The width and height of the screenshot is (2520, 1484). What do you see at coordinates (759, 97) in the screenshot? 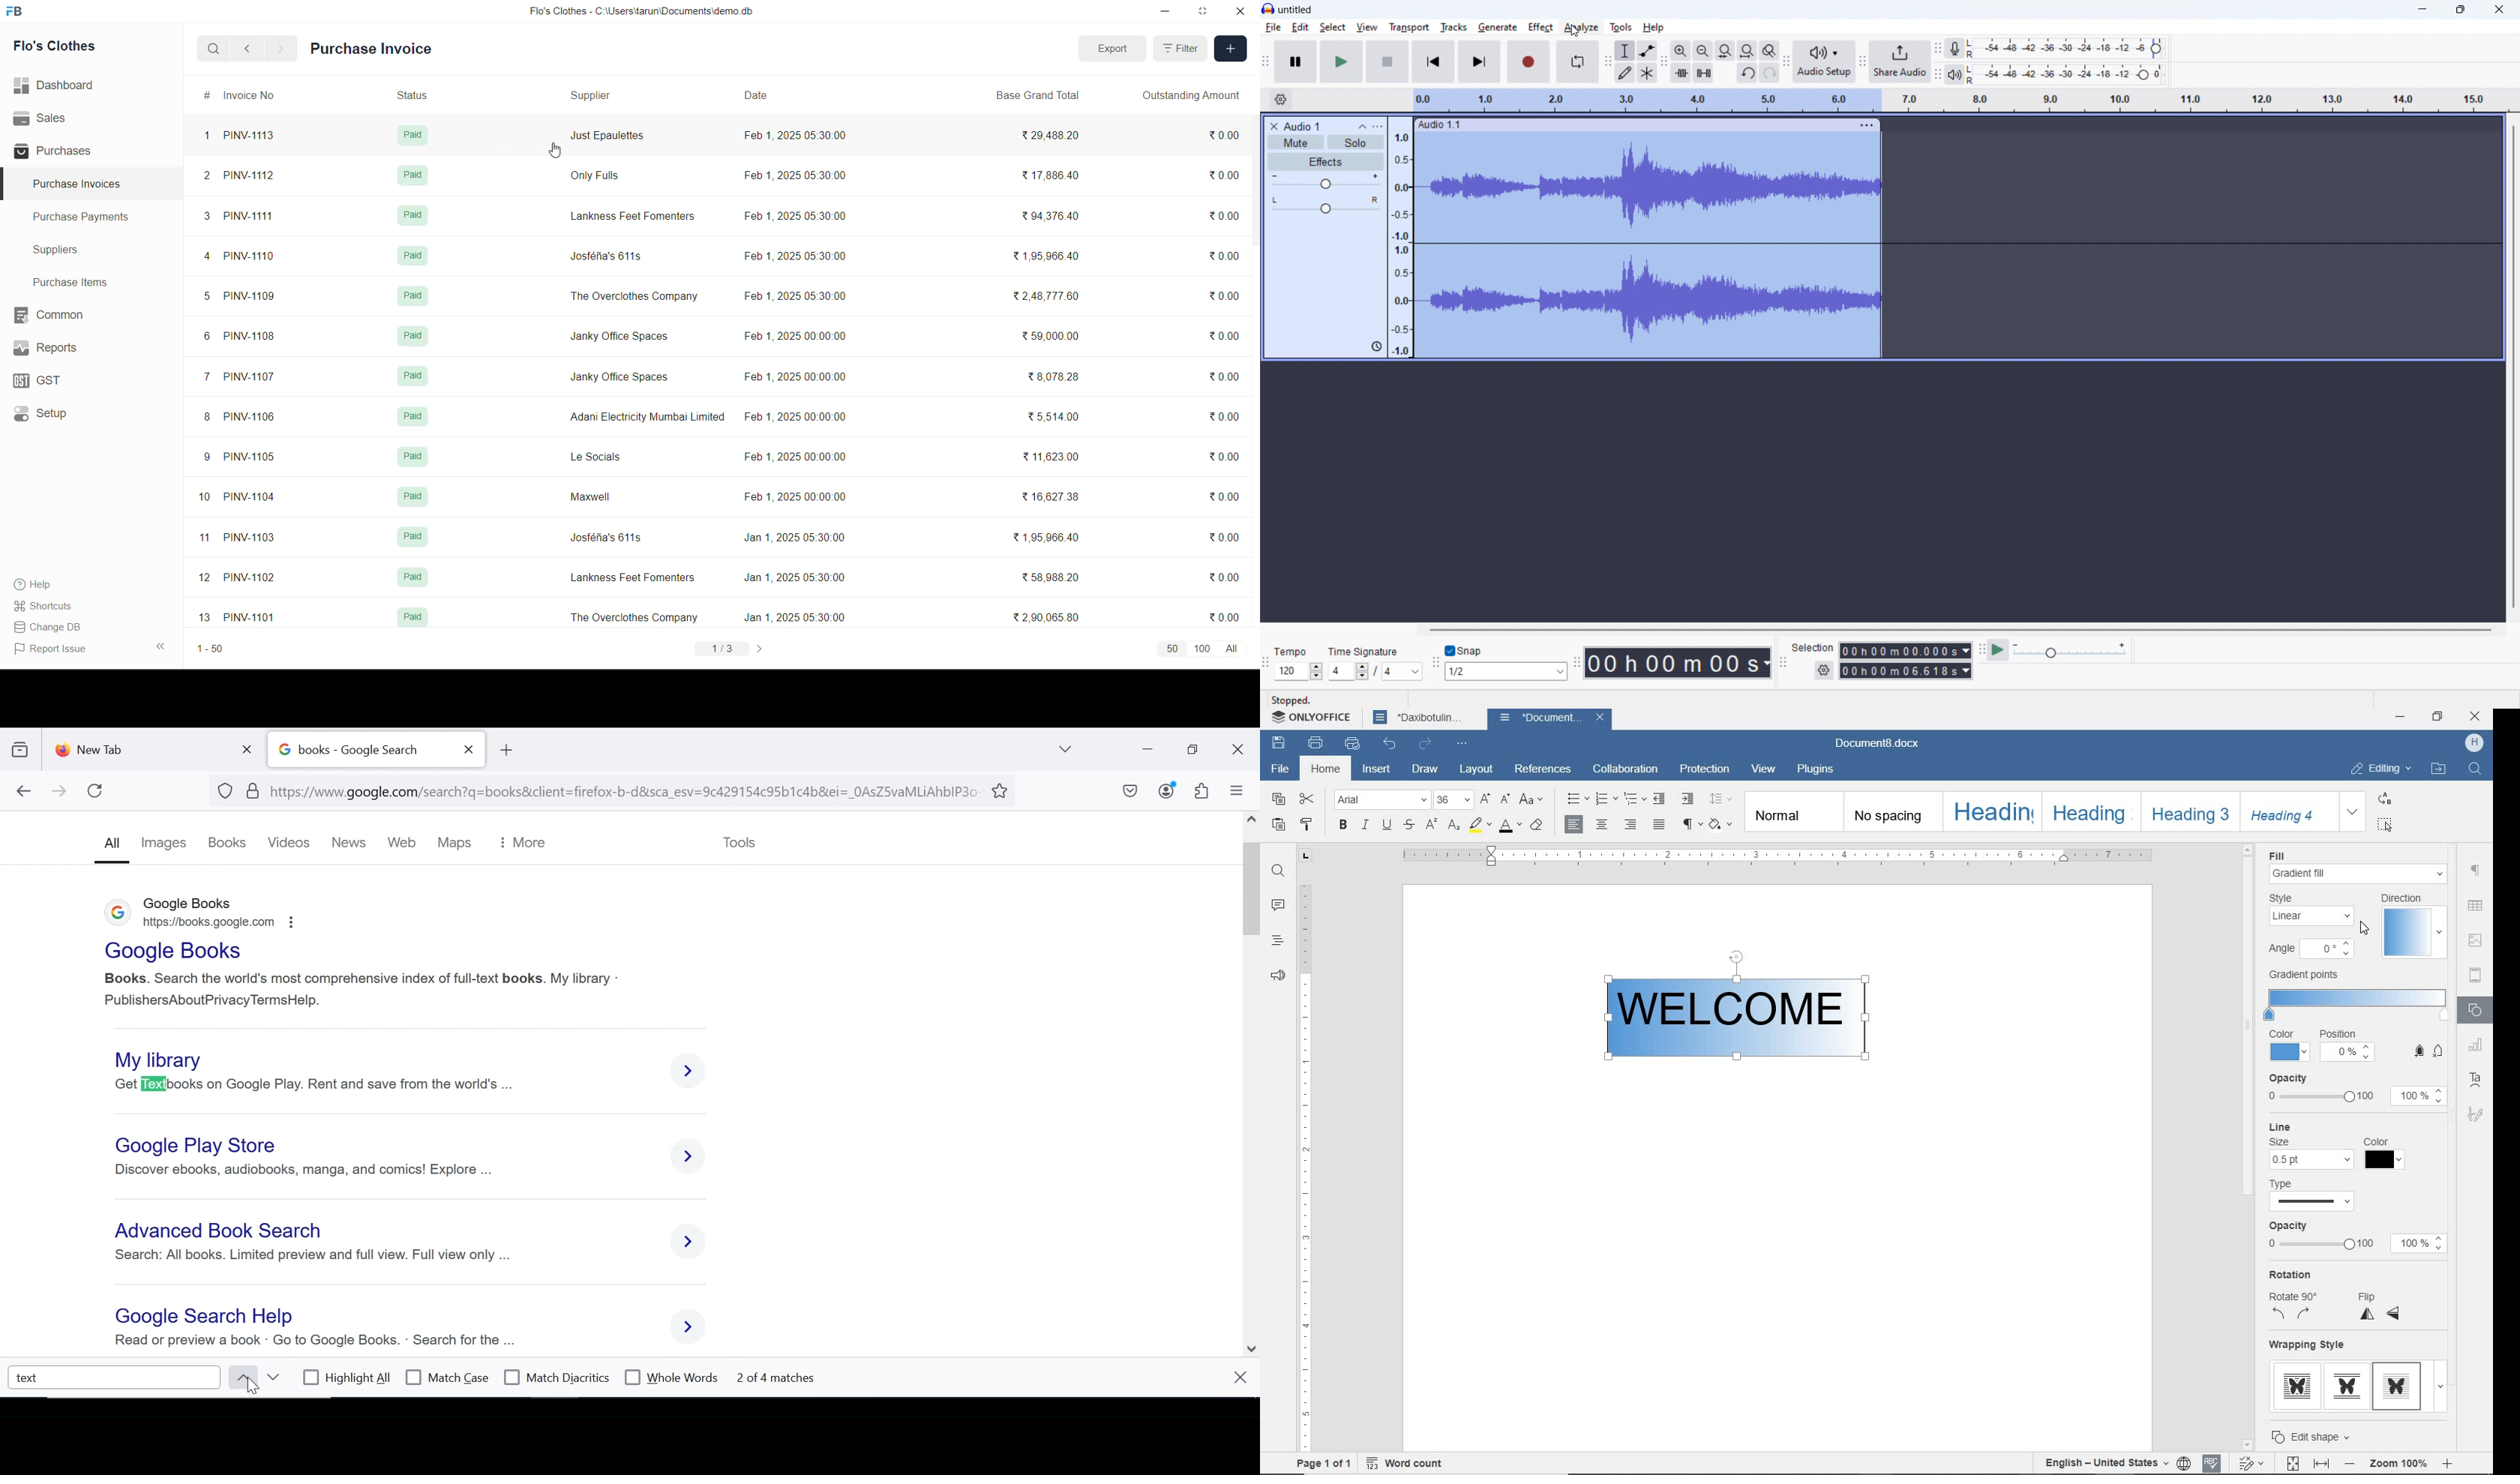
I see `Date` at bounding box center [759, 97].